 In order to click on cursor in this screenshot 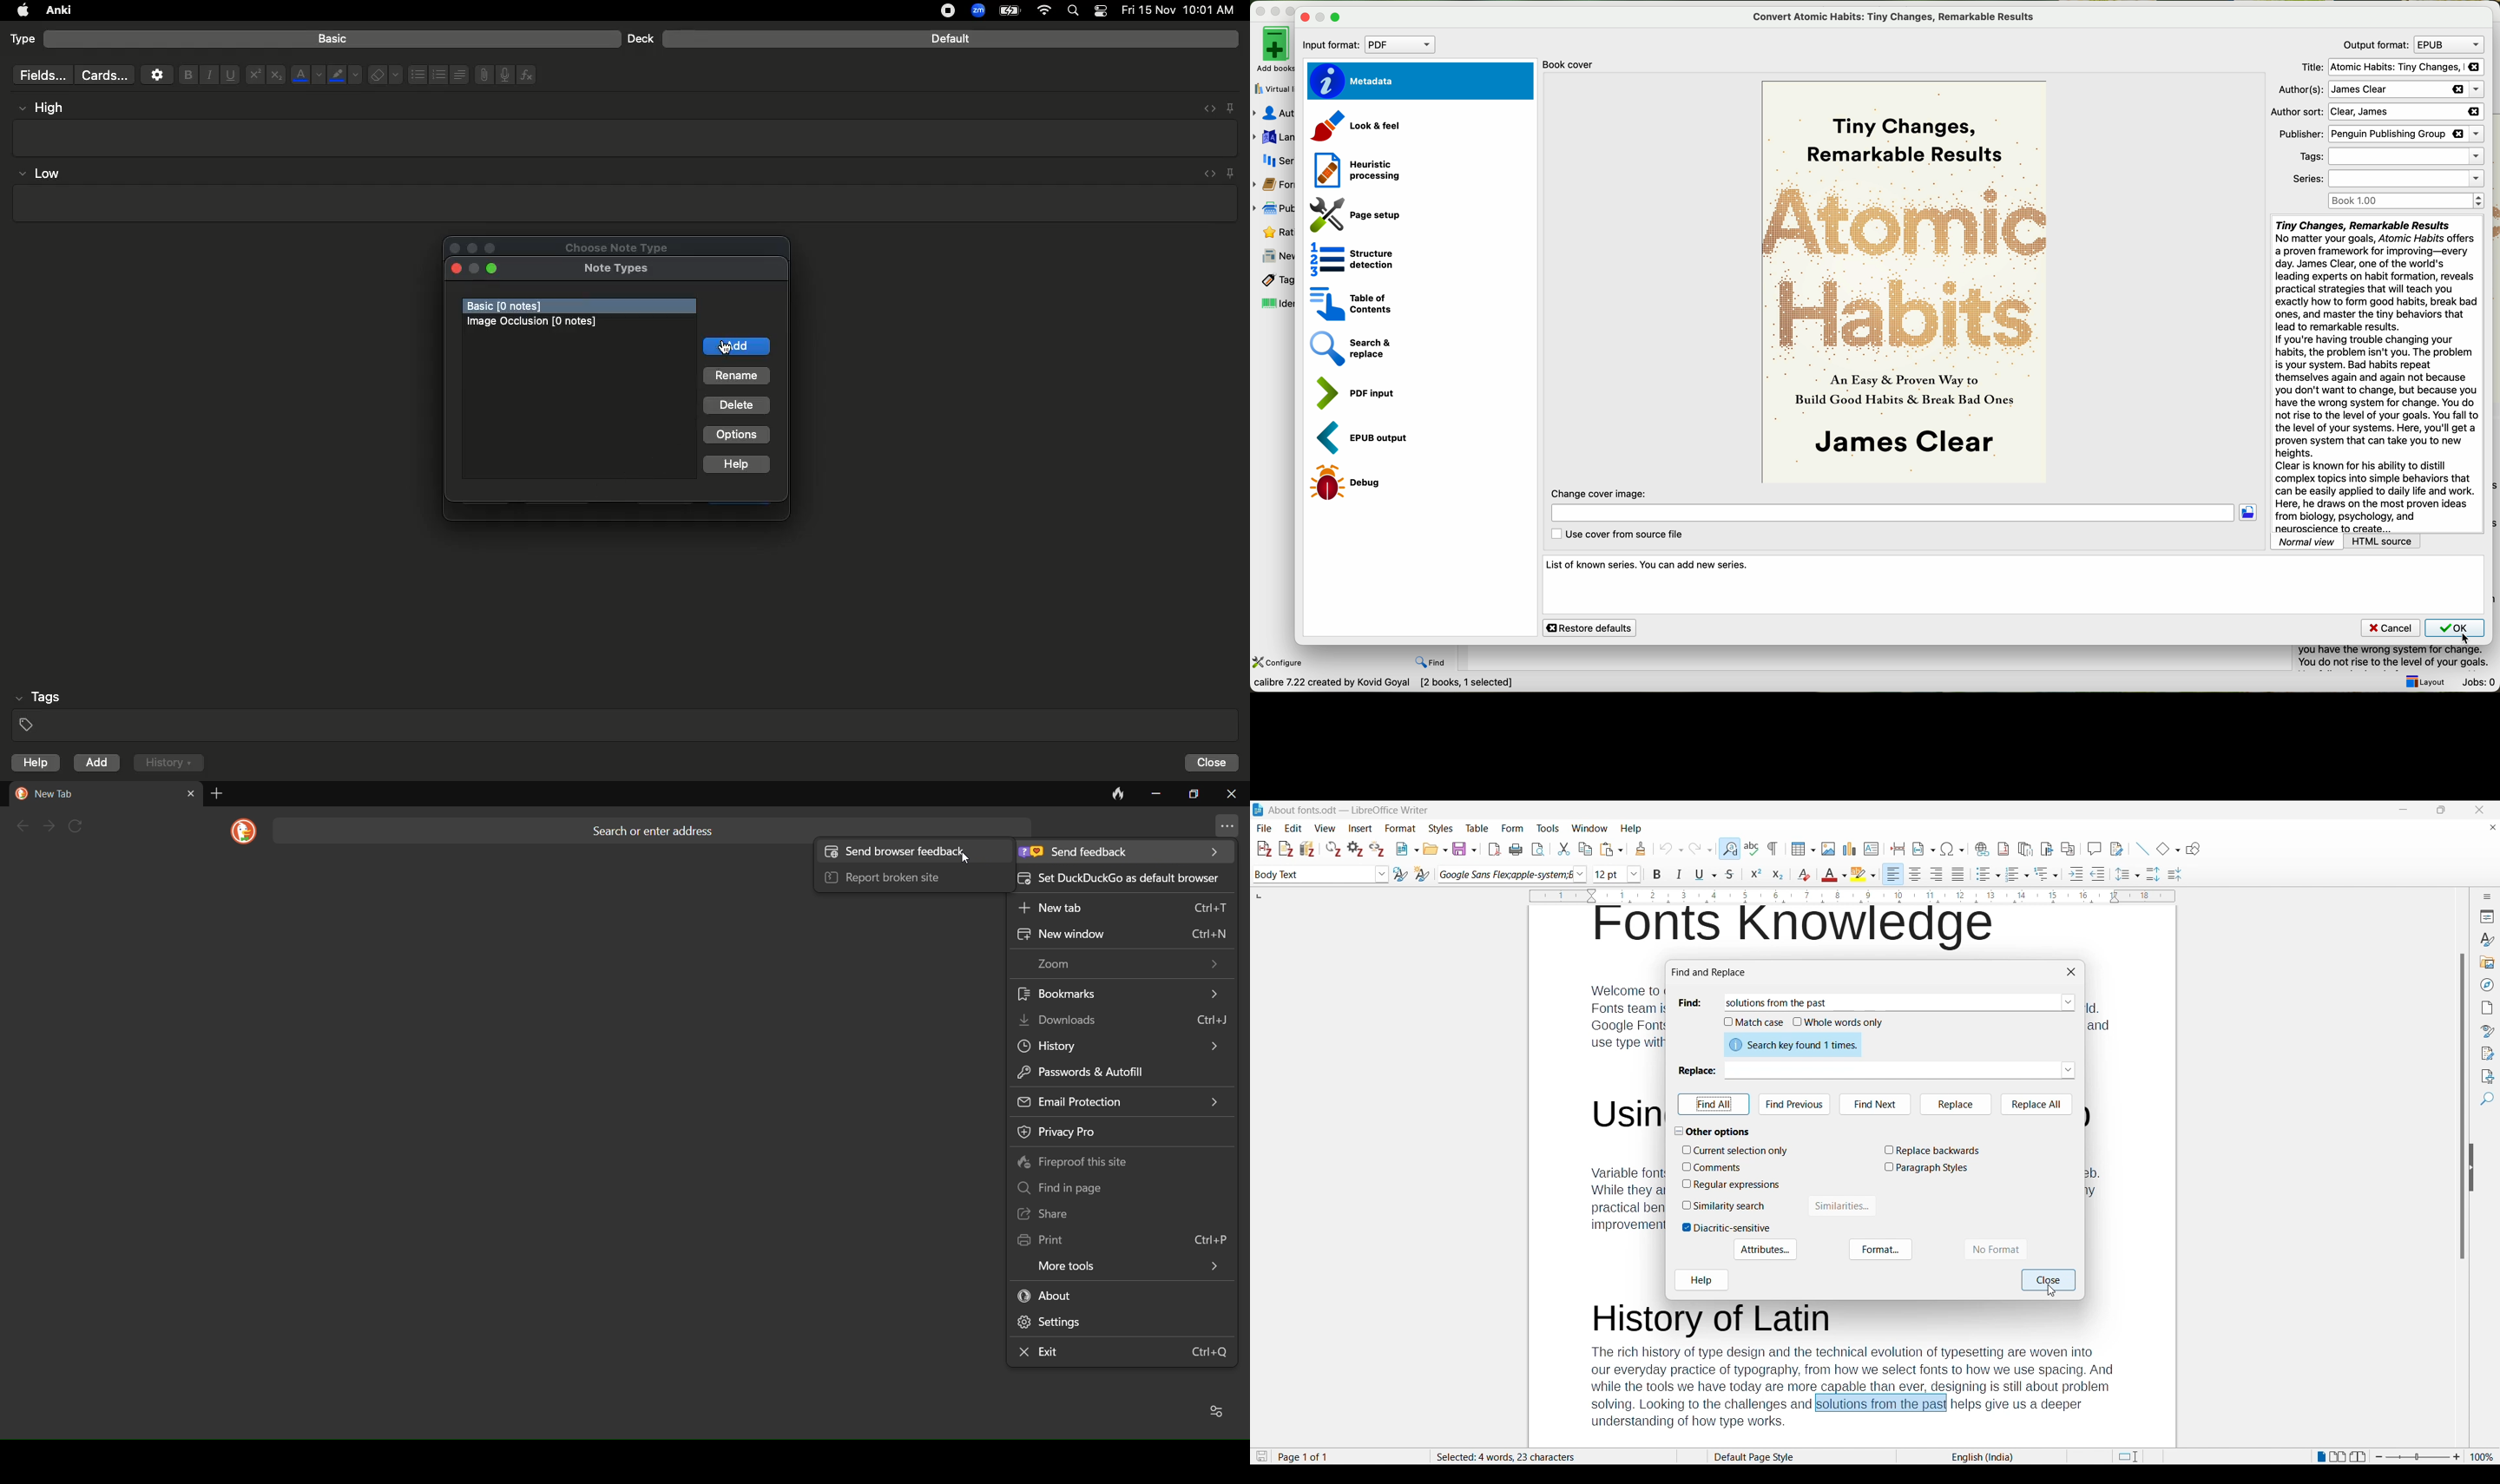, I will do `click(2463, 639)`.